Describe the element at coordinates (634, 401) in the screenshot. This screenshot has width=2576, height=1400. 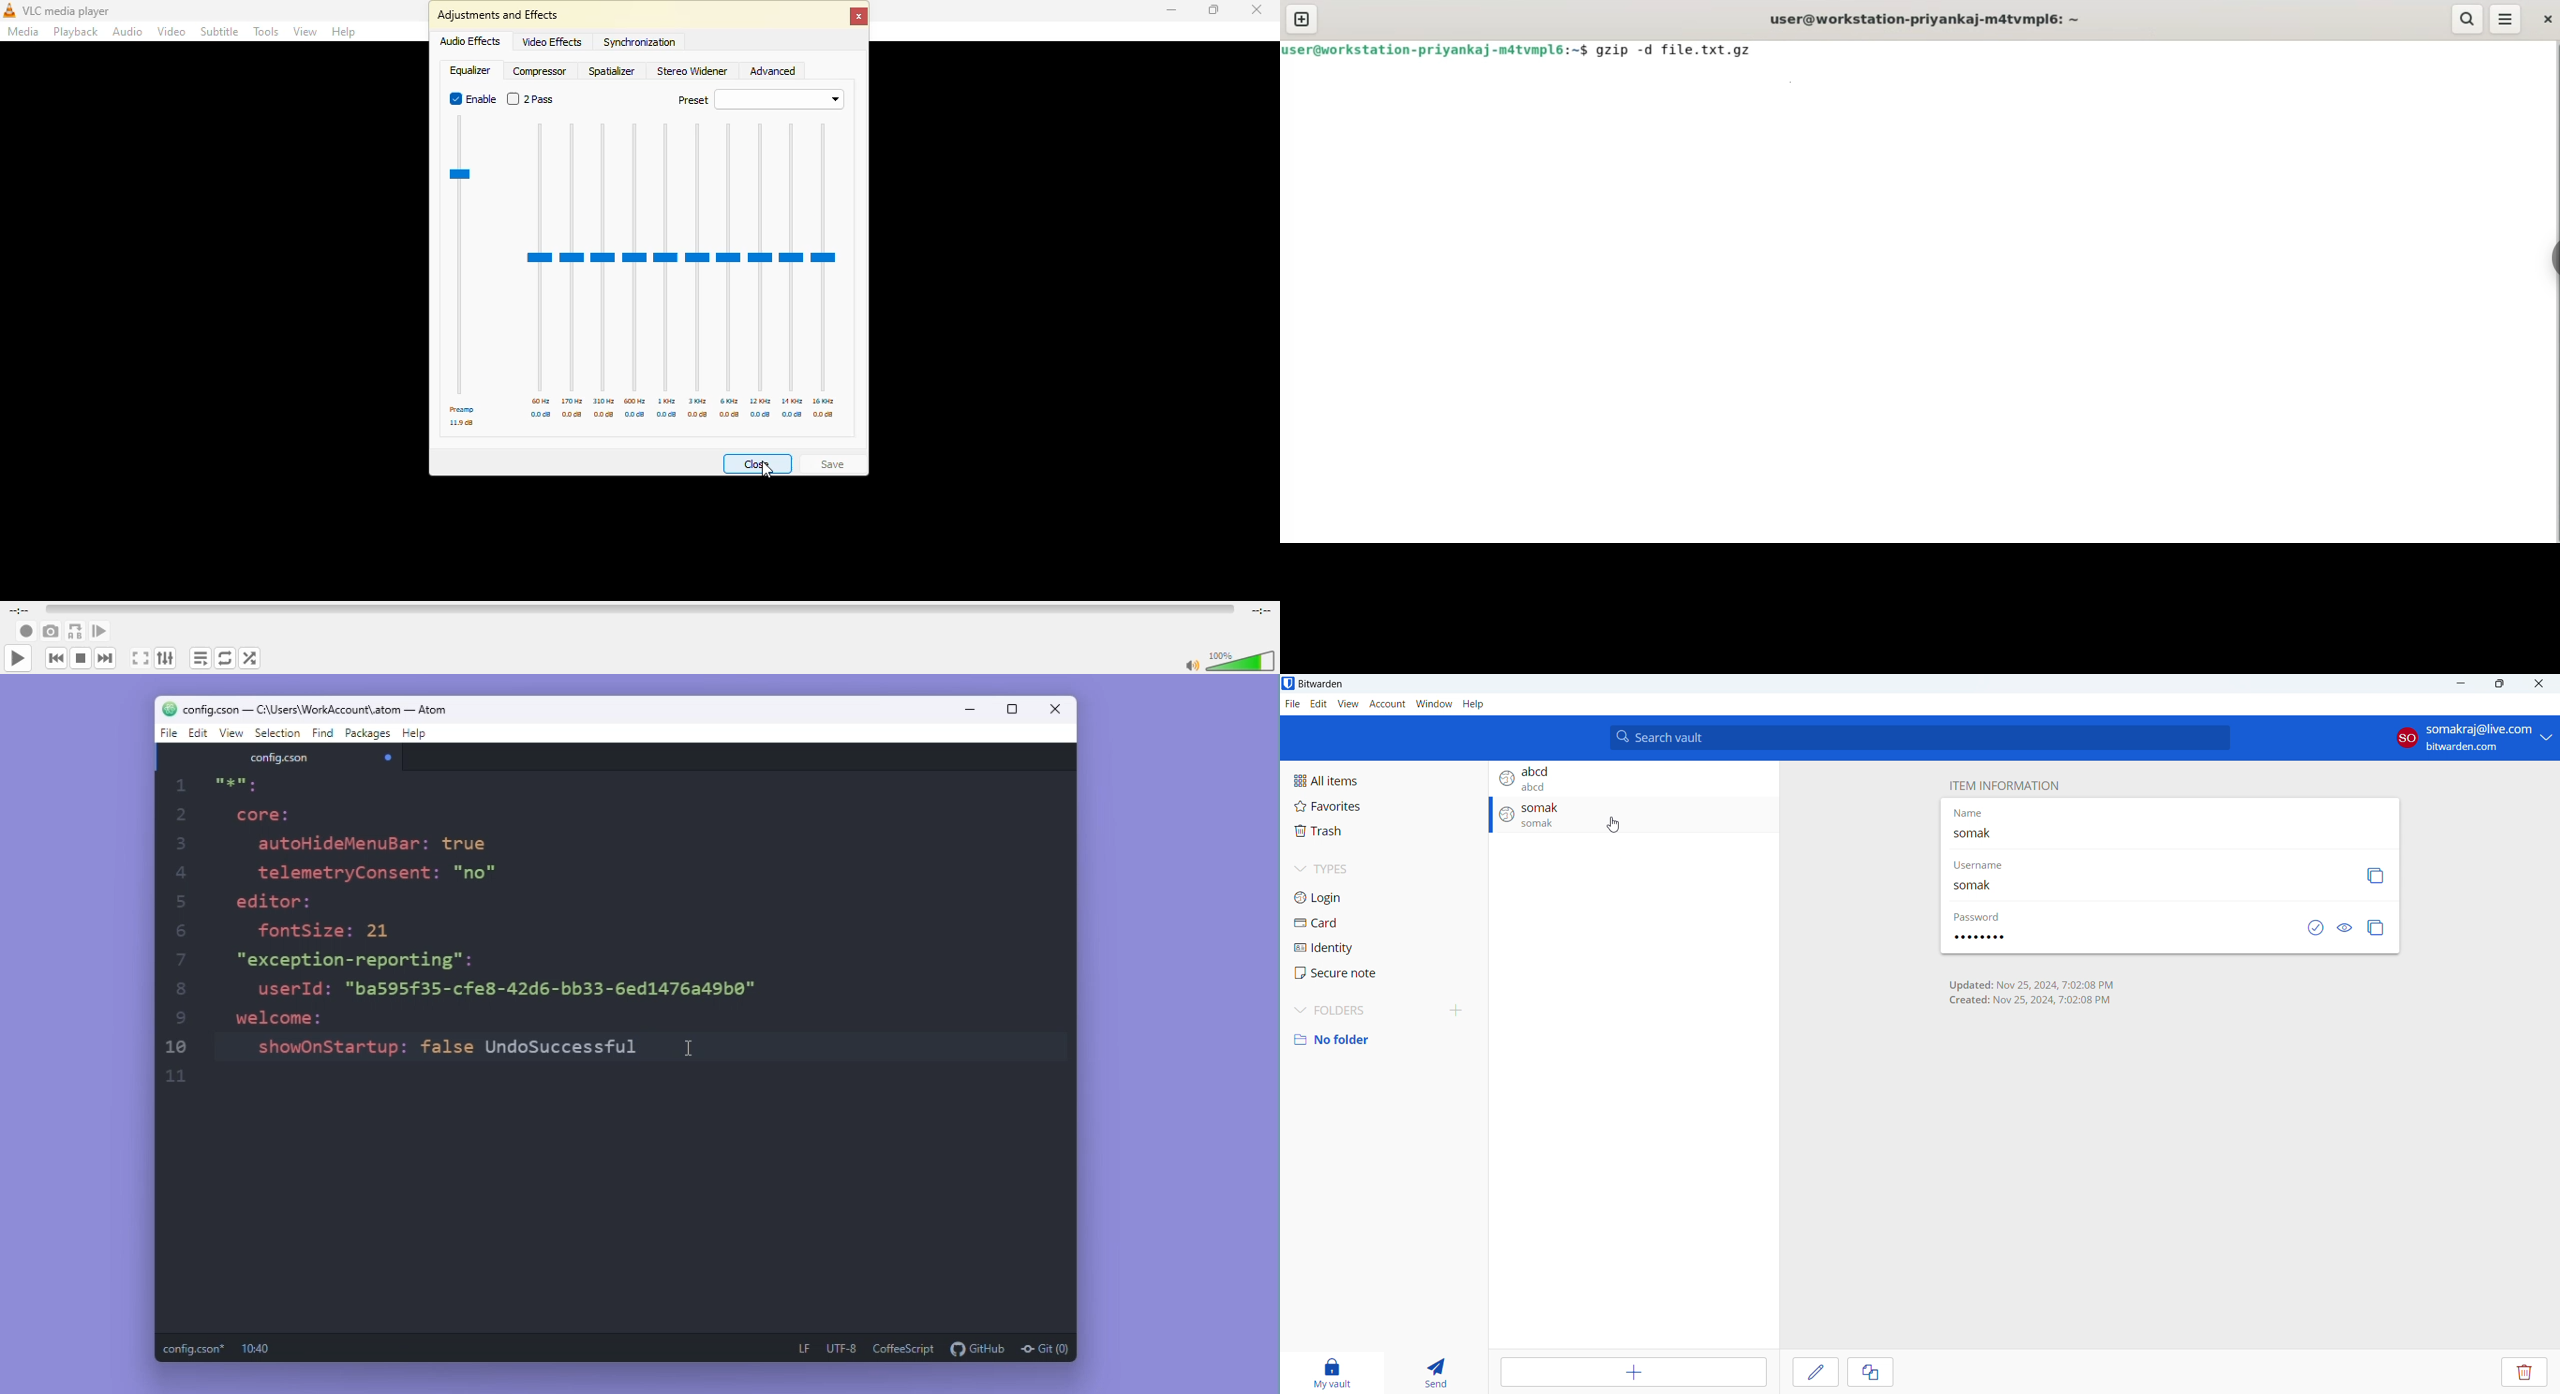
I see `600 hz` at that location.